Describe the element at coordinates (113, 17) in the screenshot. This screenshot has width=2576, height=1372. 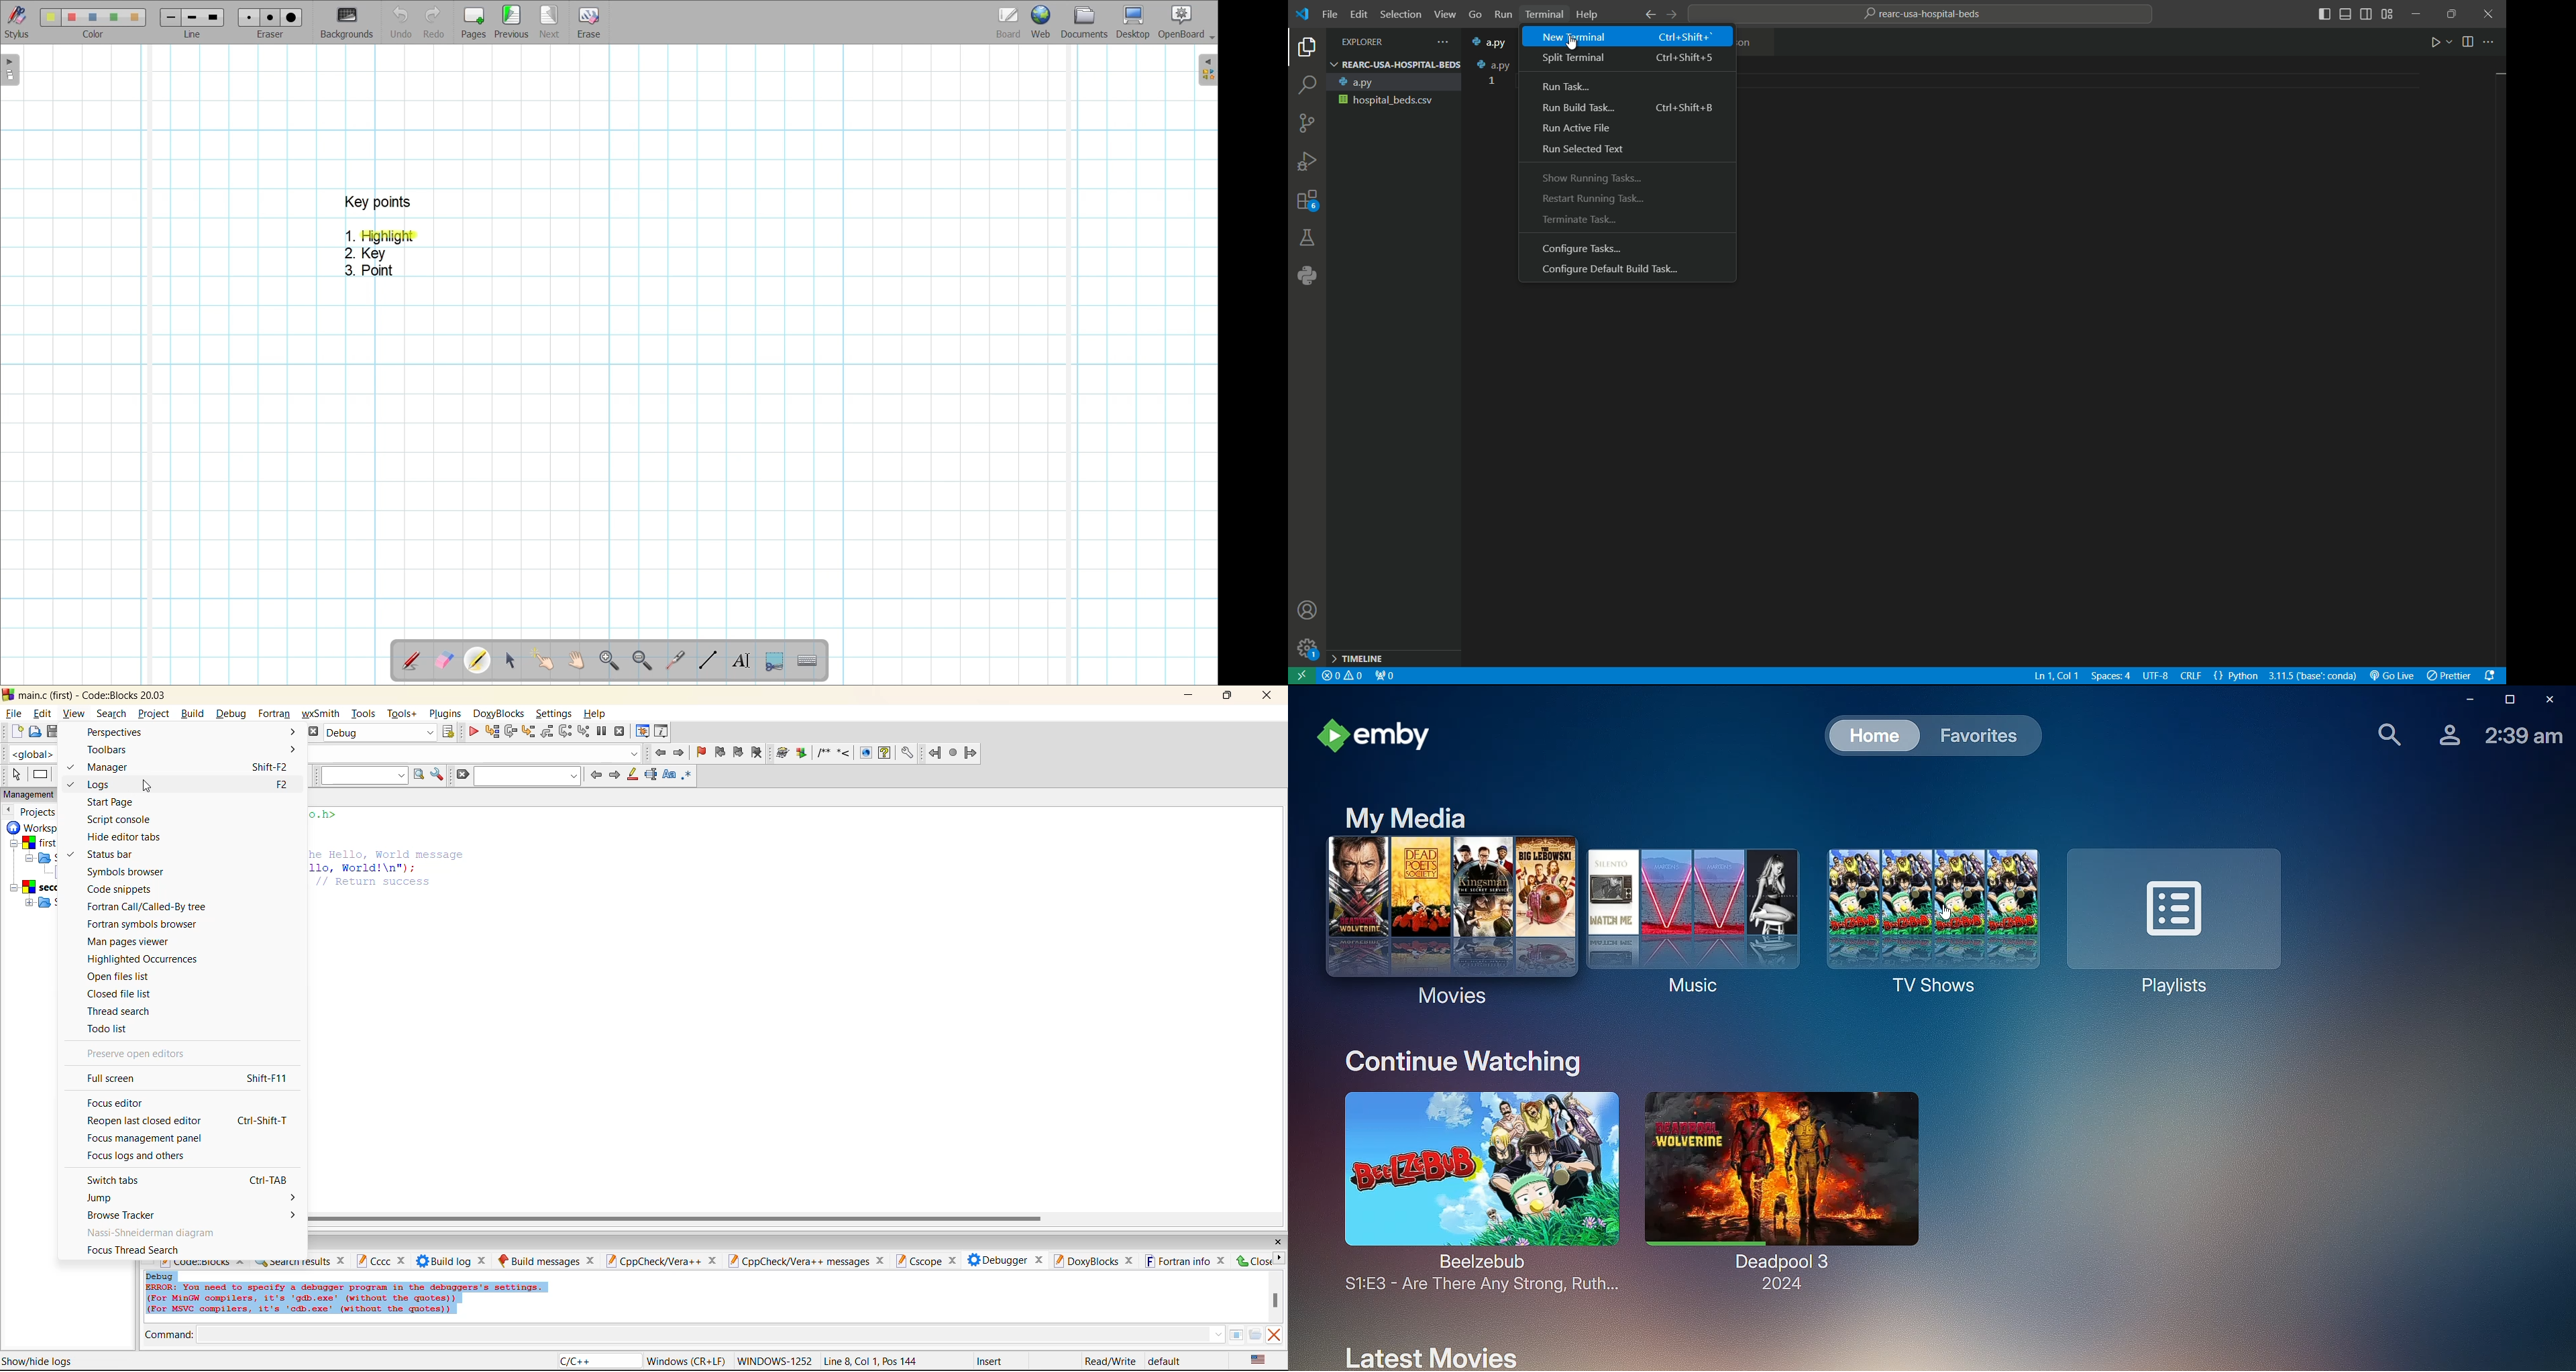
I see `color4` at that location.